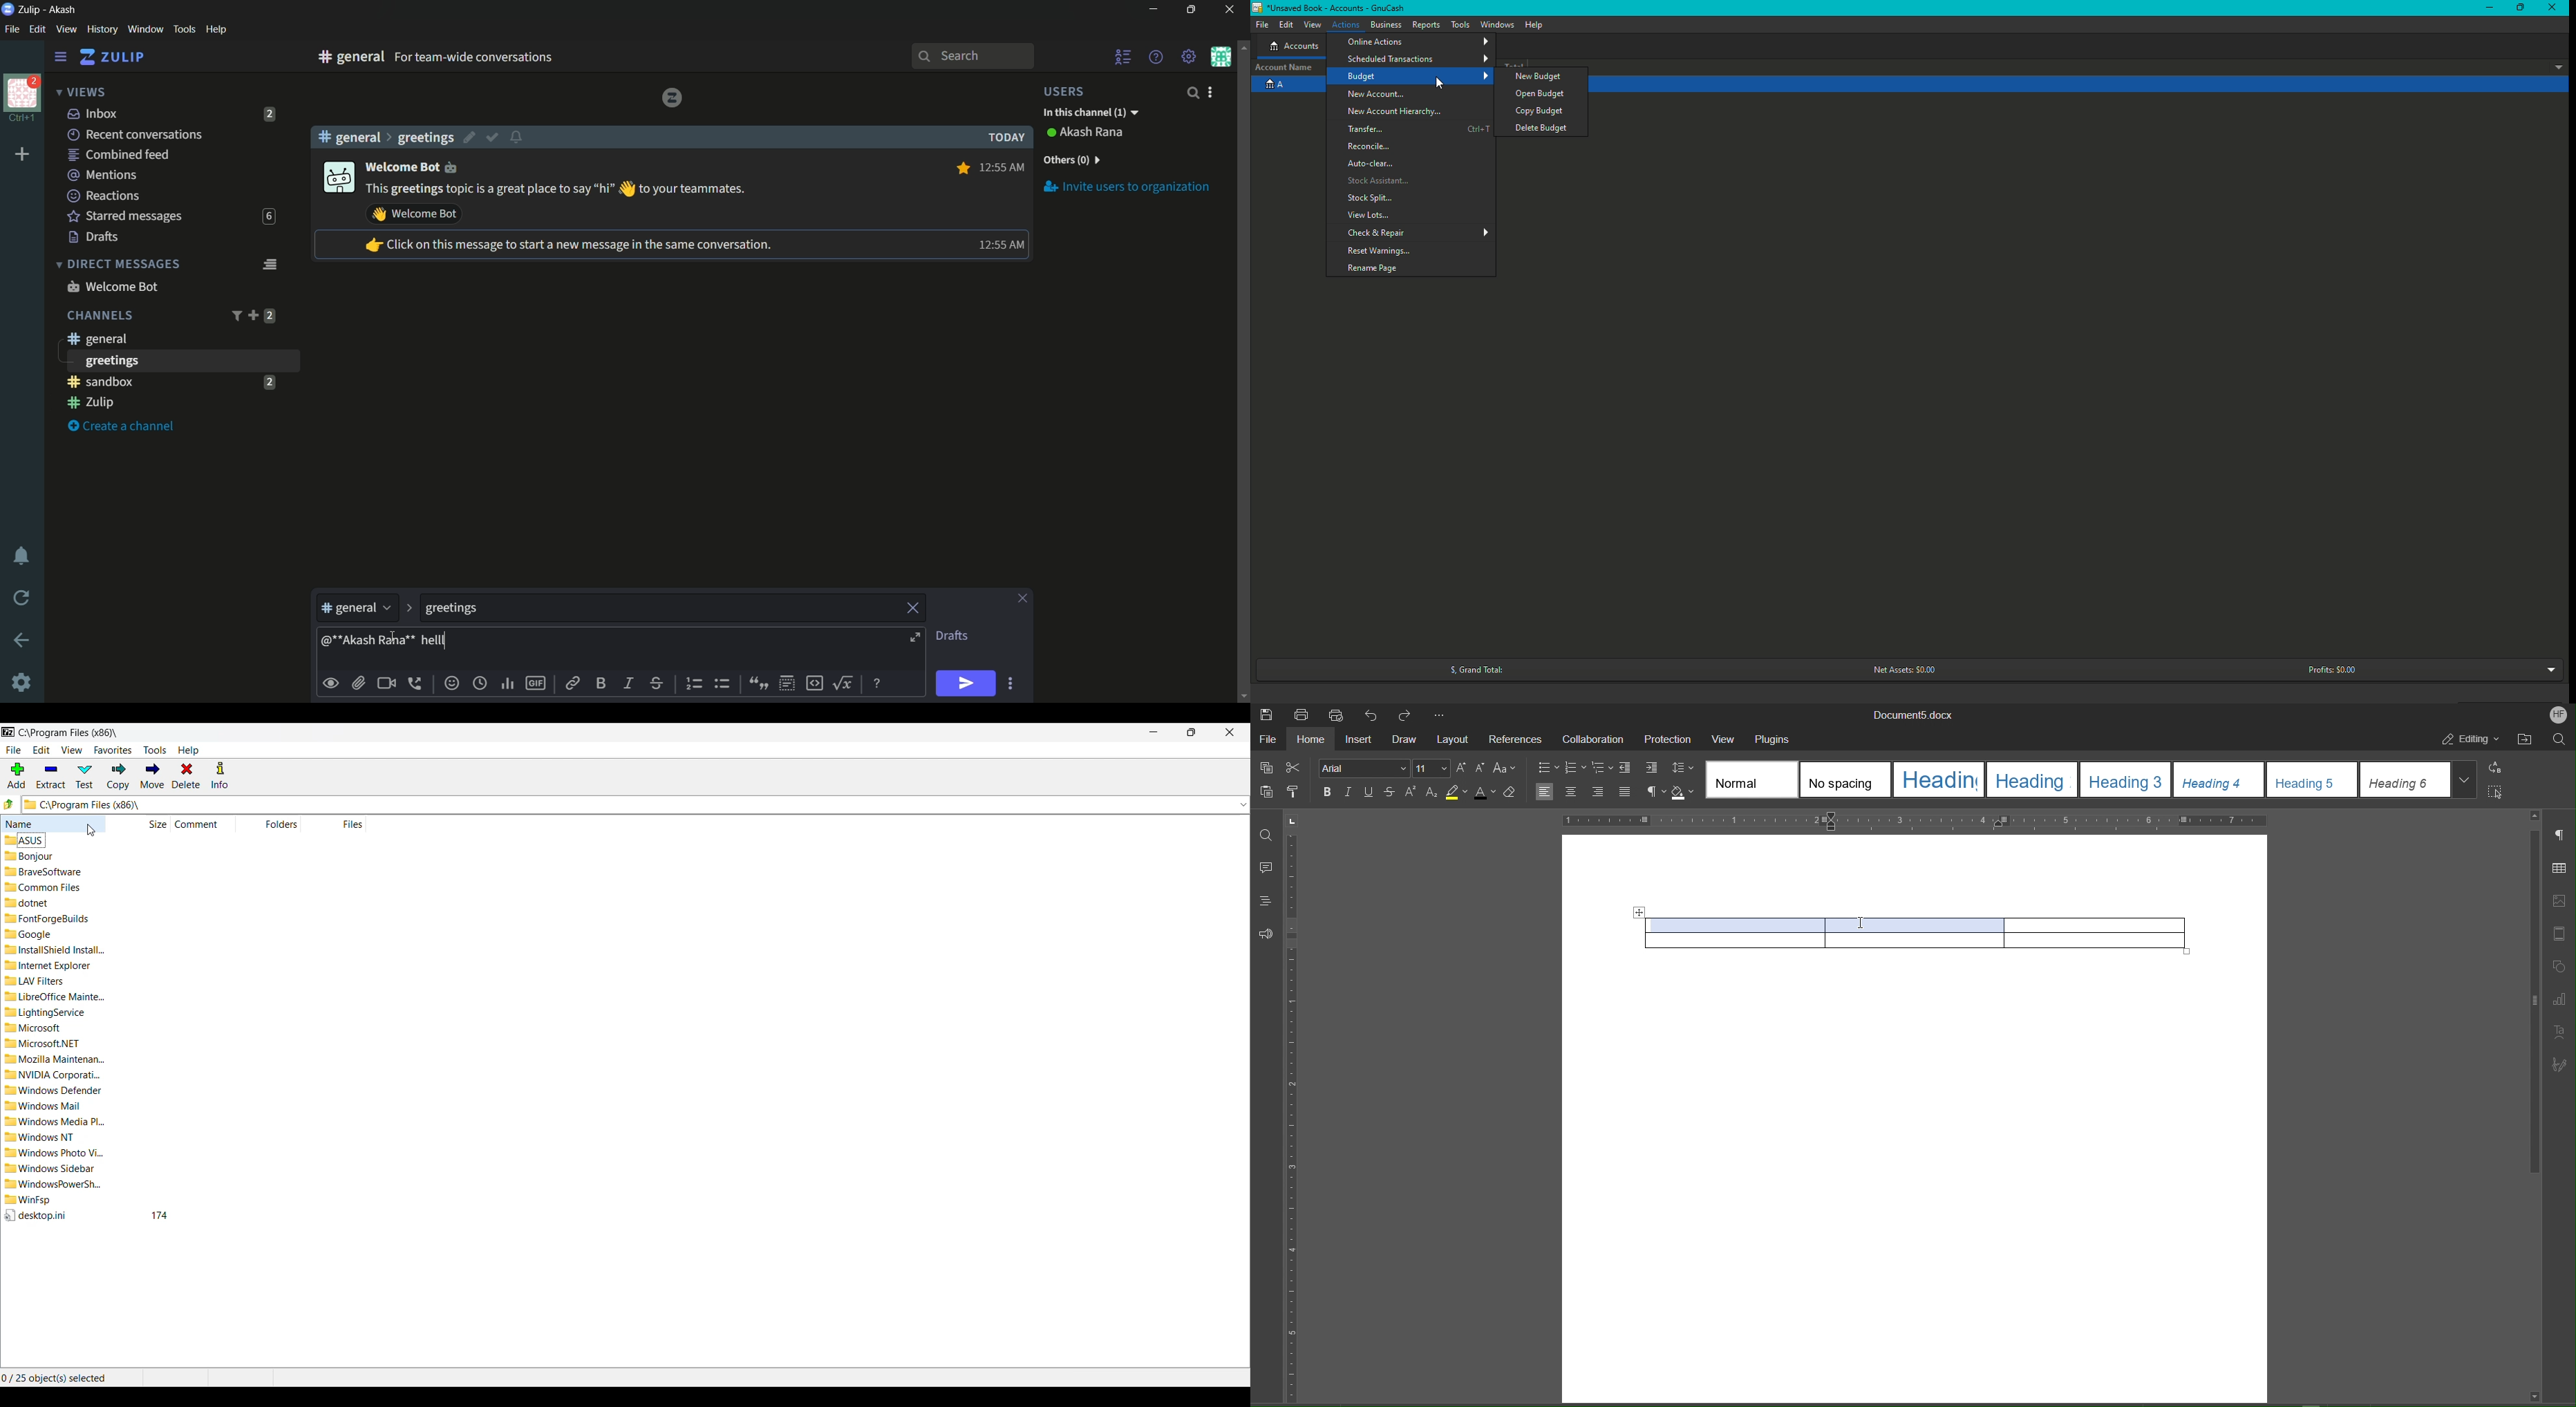 The width and height of the screenshot is (2576, 1428). What do you see at coordinates (1668, 739) in the screenshot?
I see `Protection` at bounding box center [1668, 739].